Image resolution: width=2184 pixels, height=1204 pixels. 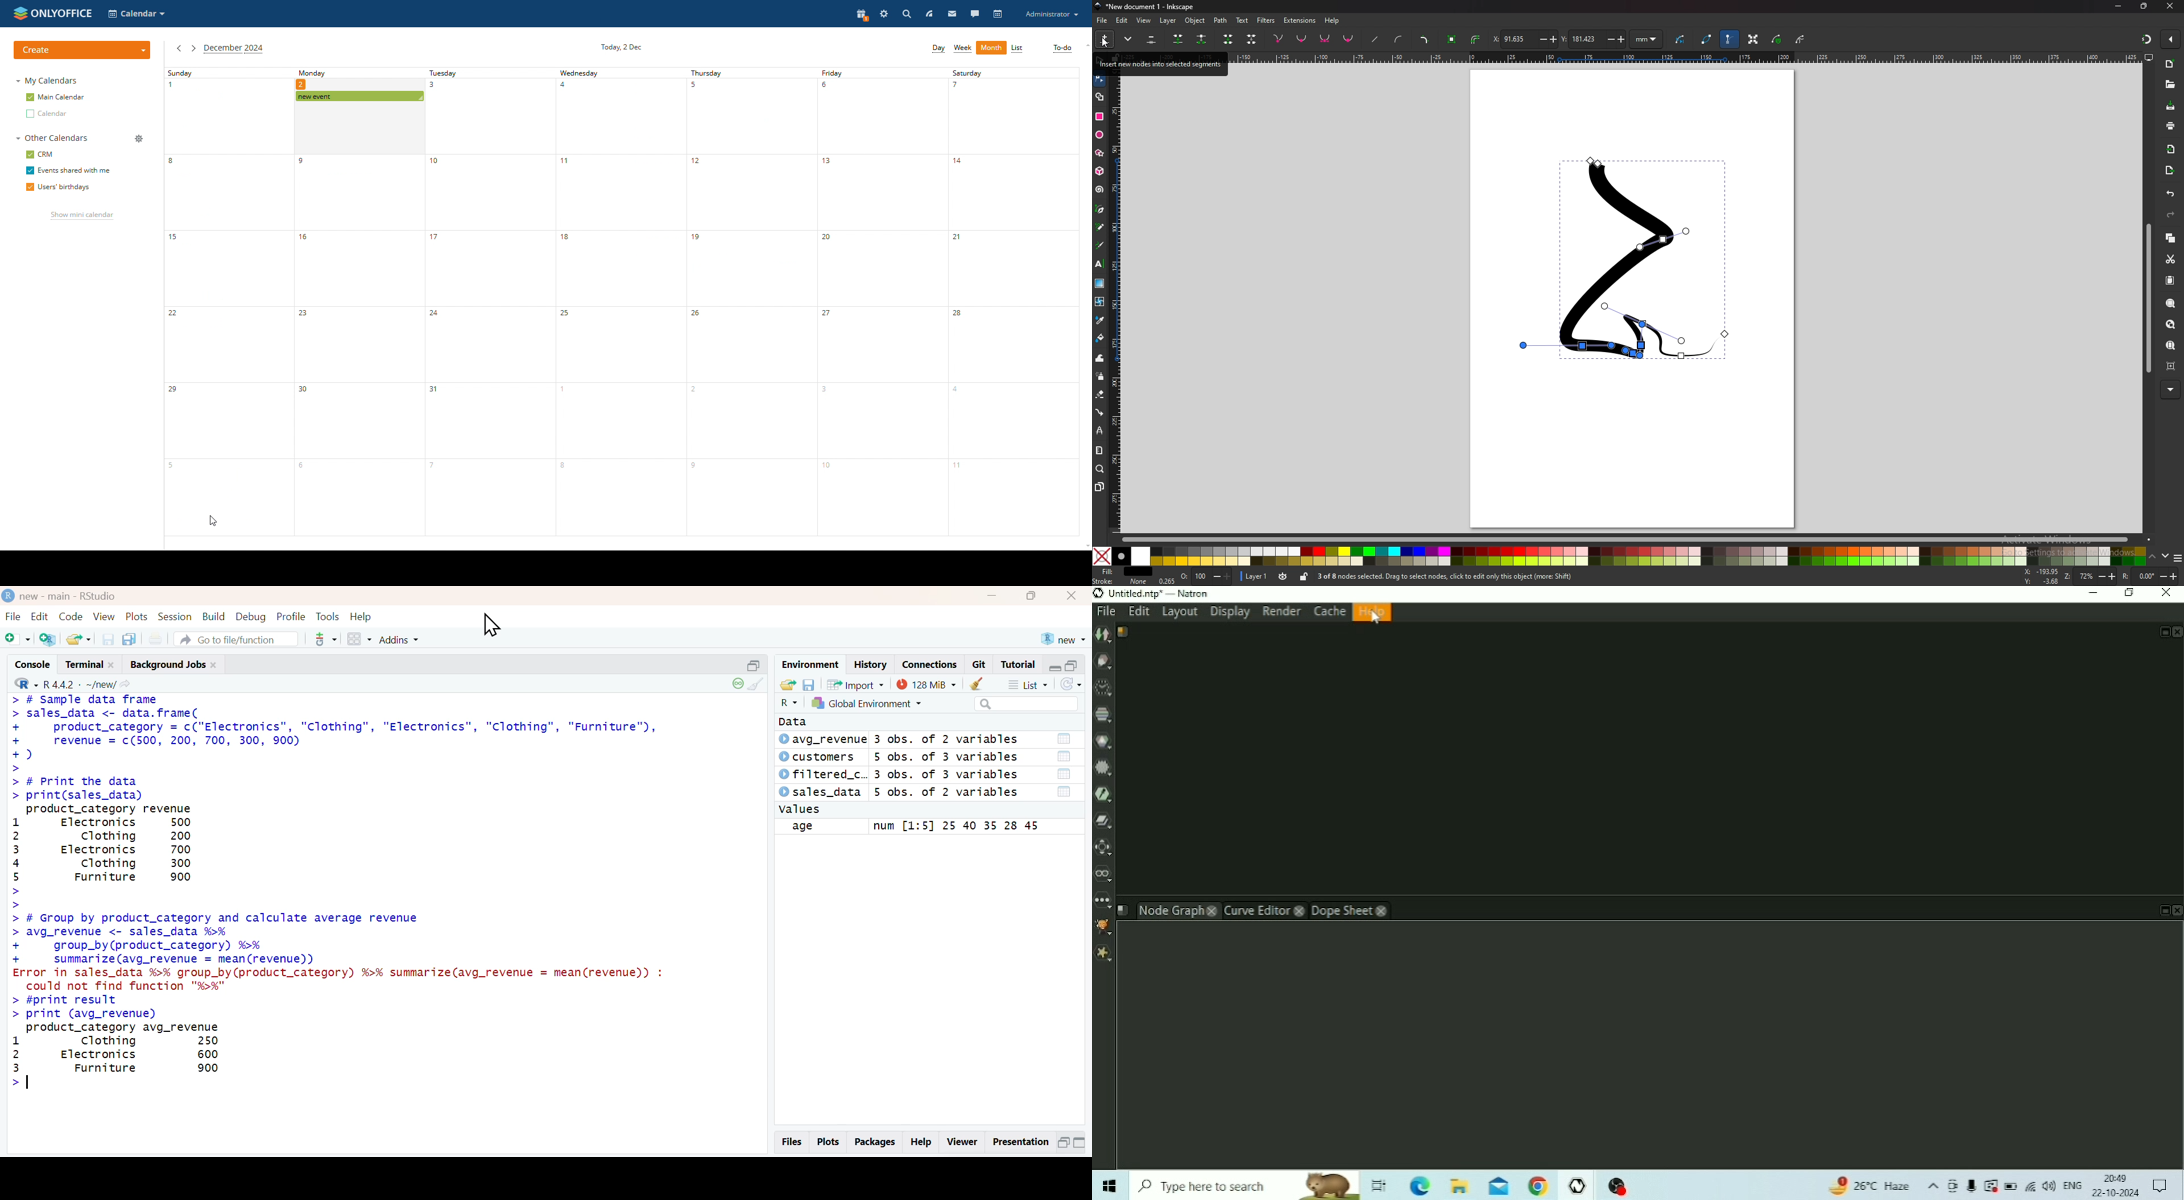 What do you see at coordinates (9, 595) in the screenshot?
I see `Logo` at bounding box center [9, 595].